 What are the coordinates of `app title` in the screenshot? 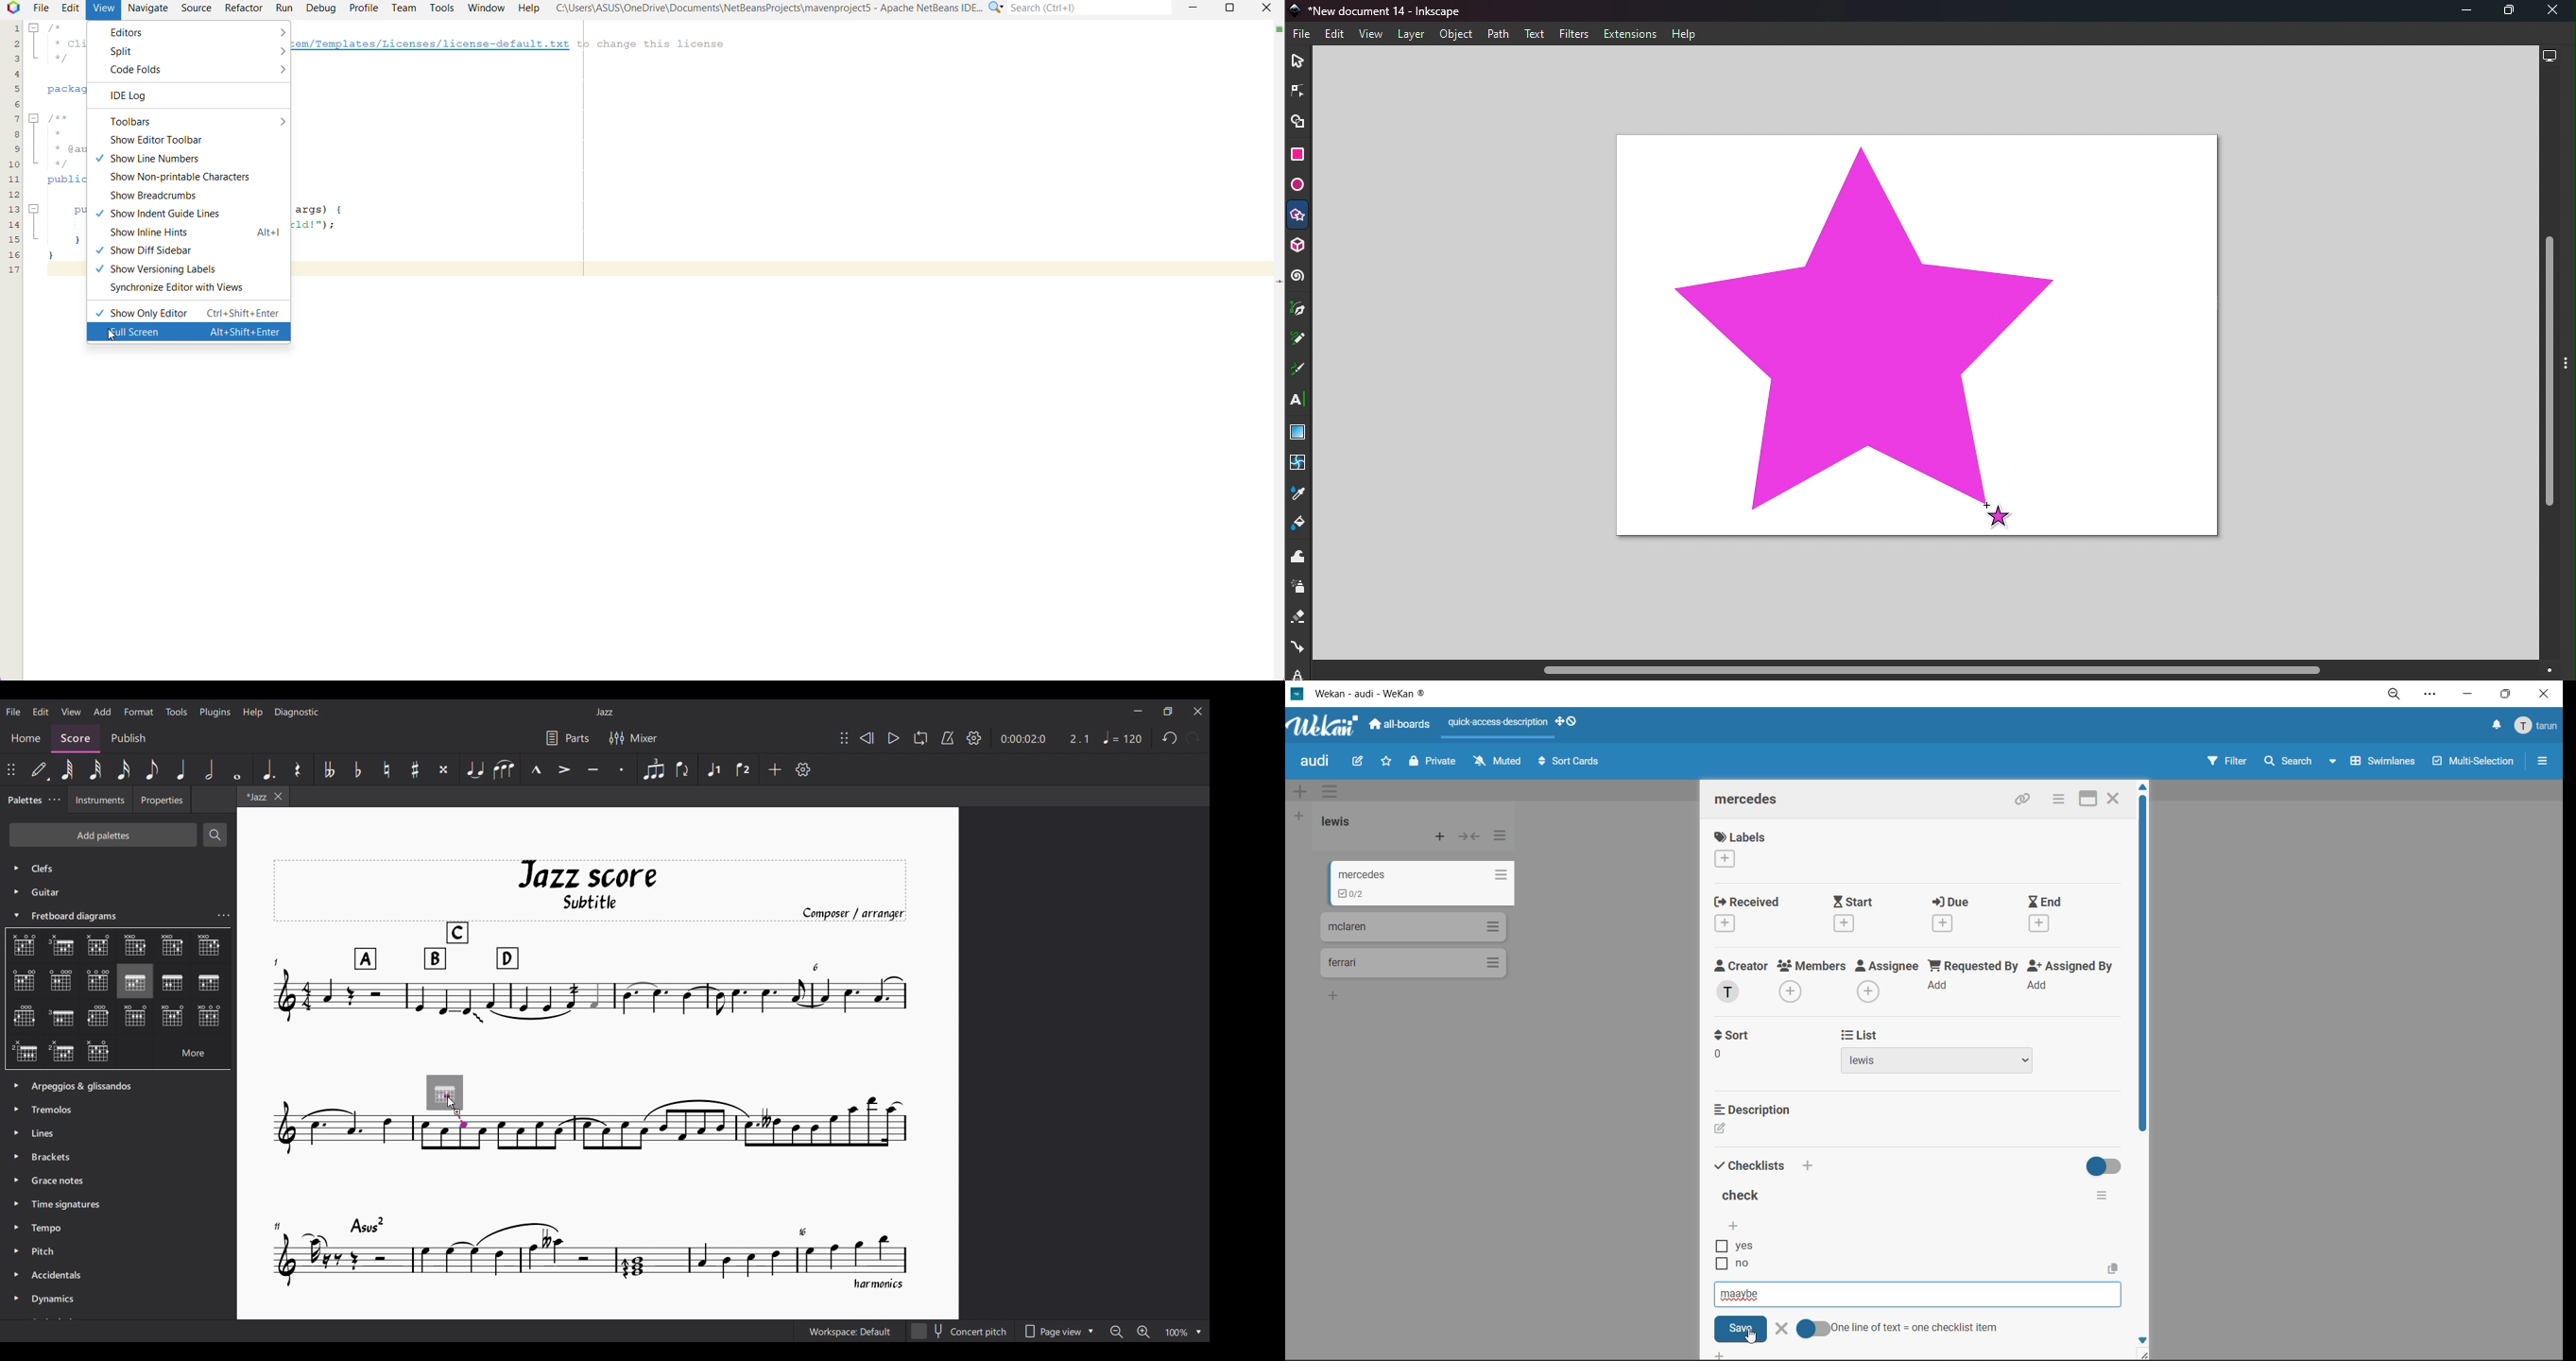 It's located at (1368, 694).